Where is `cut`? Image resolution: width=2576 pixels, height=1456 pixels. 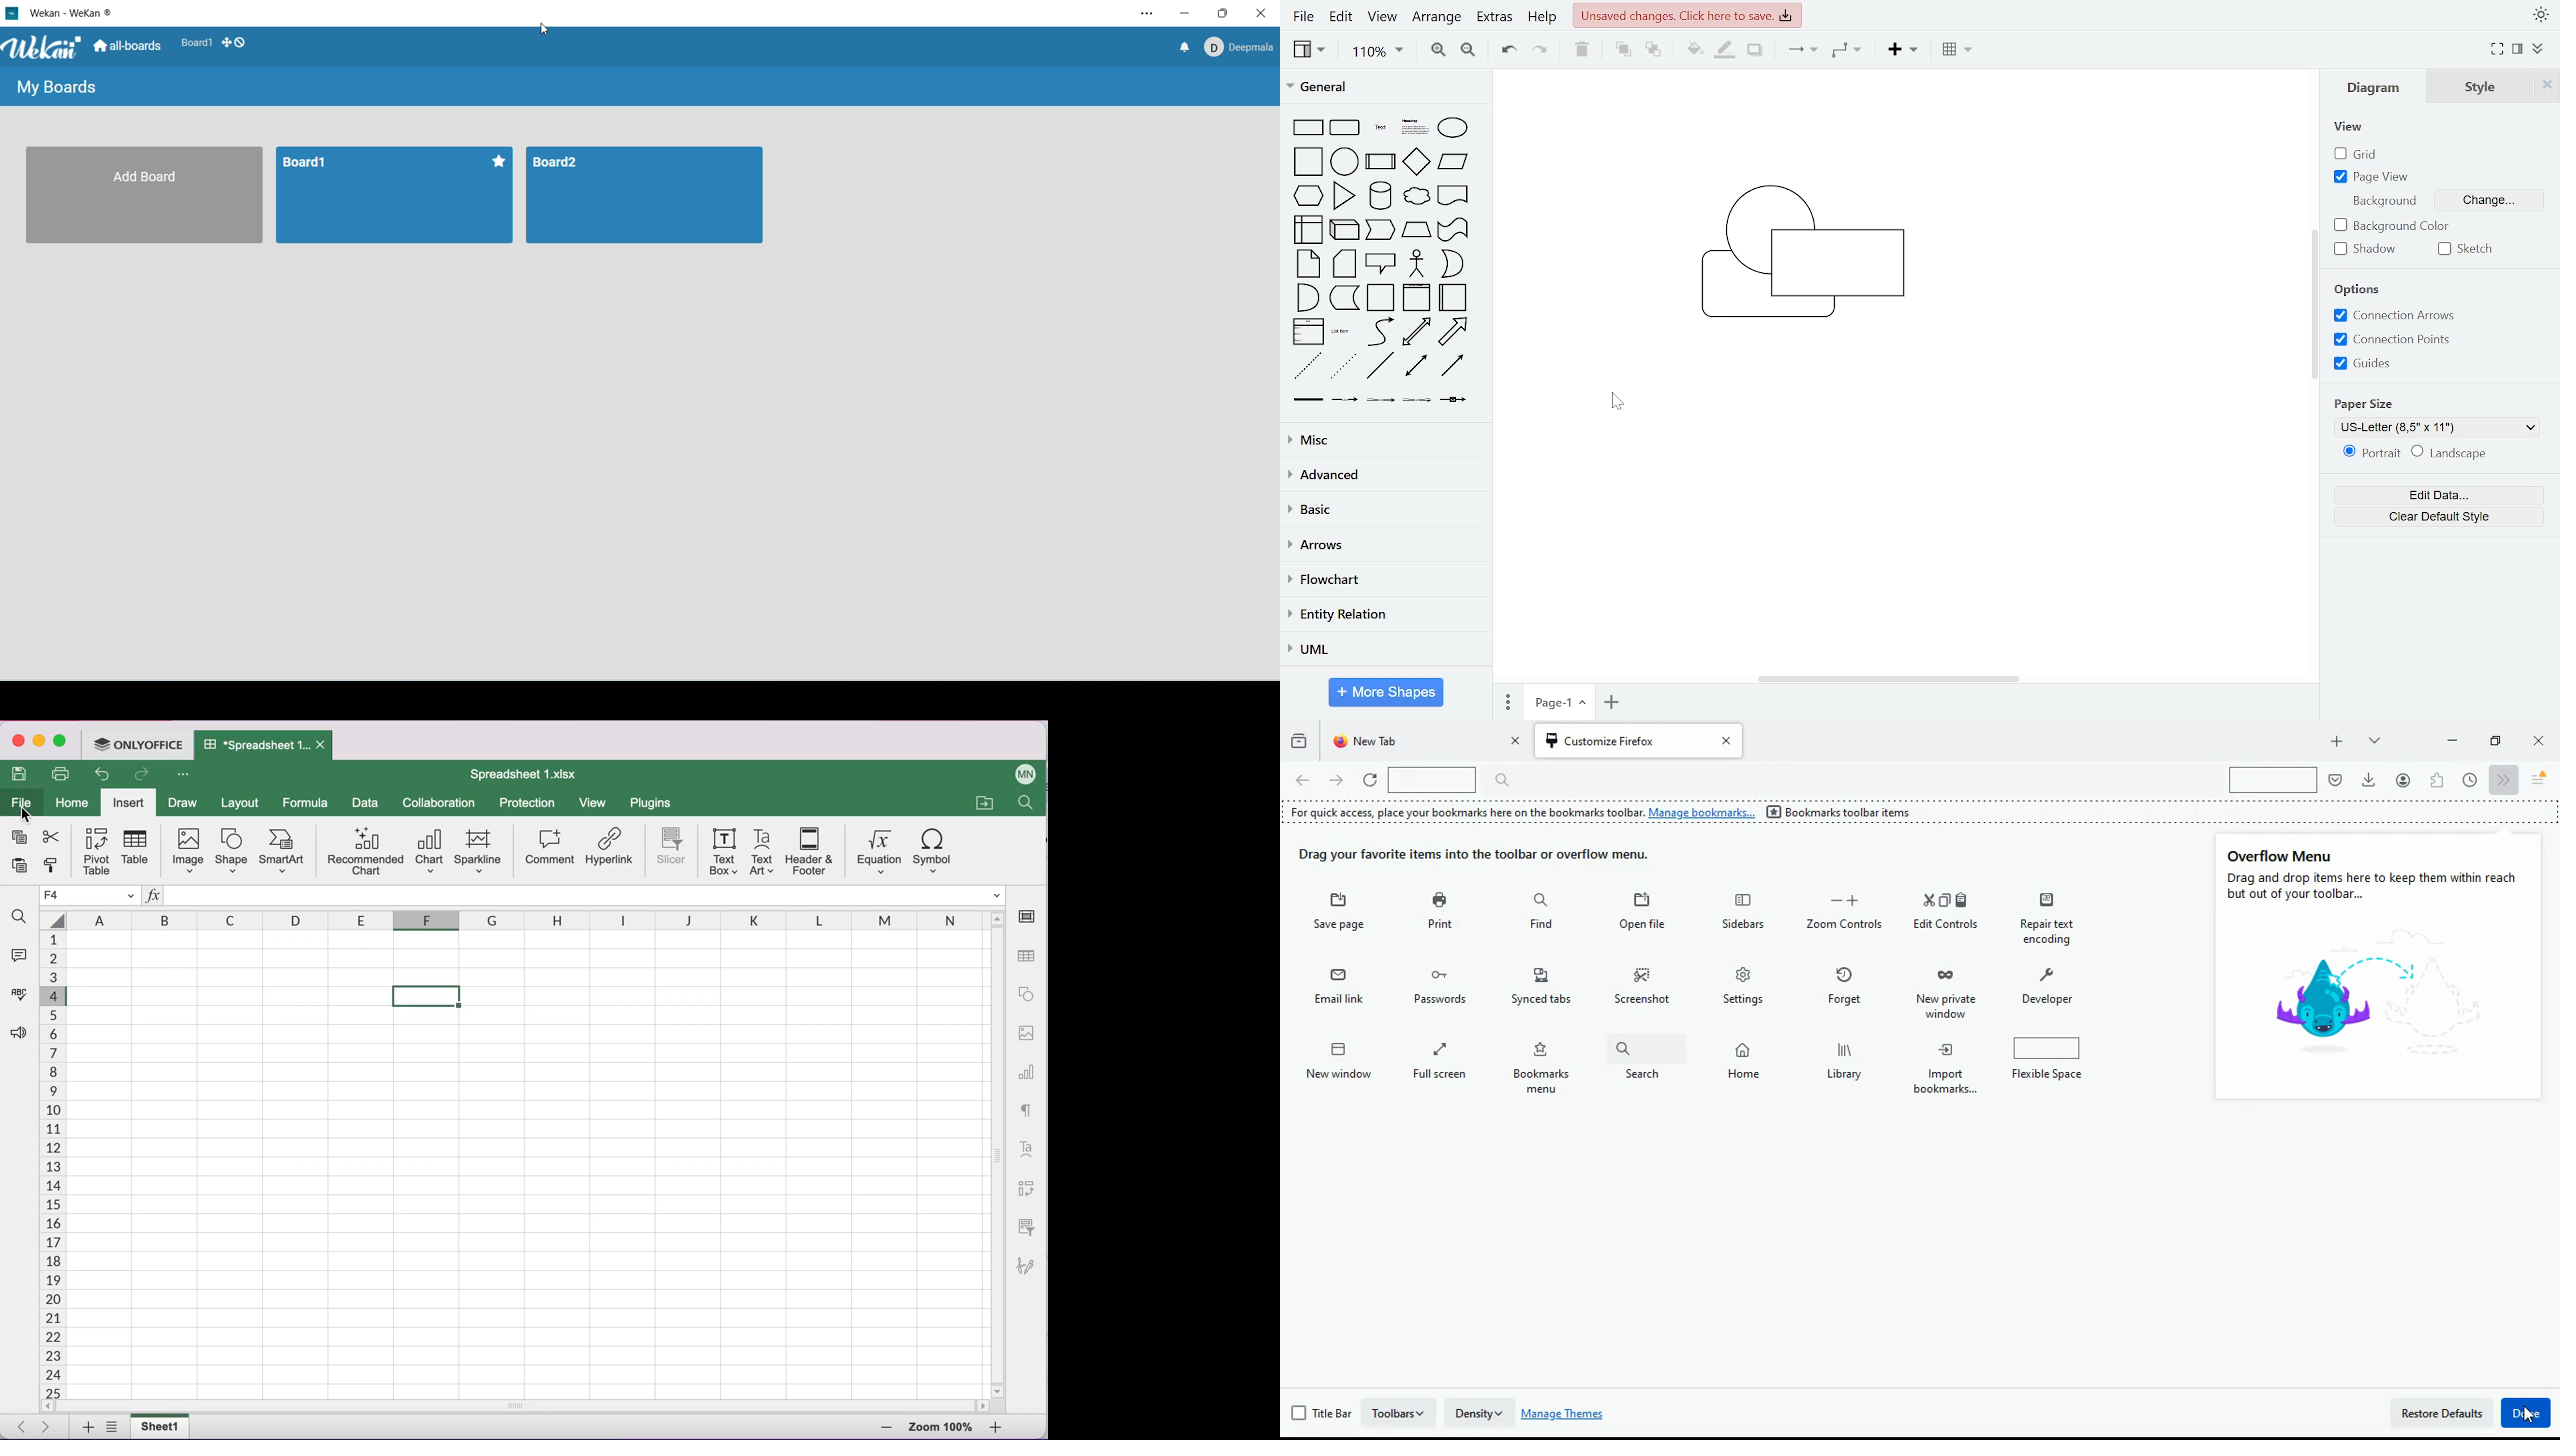 cut is located at coordinates (51, 835).